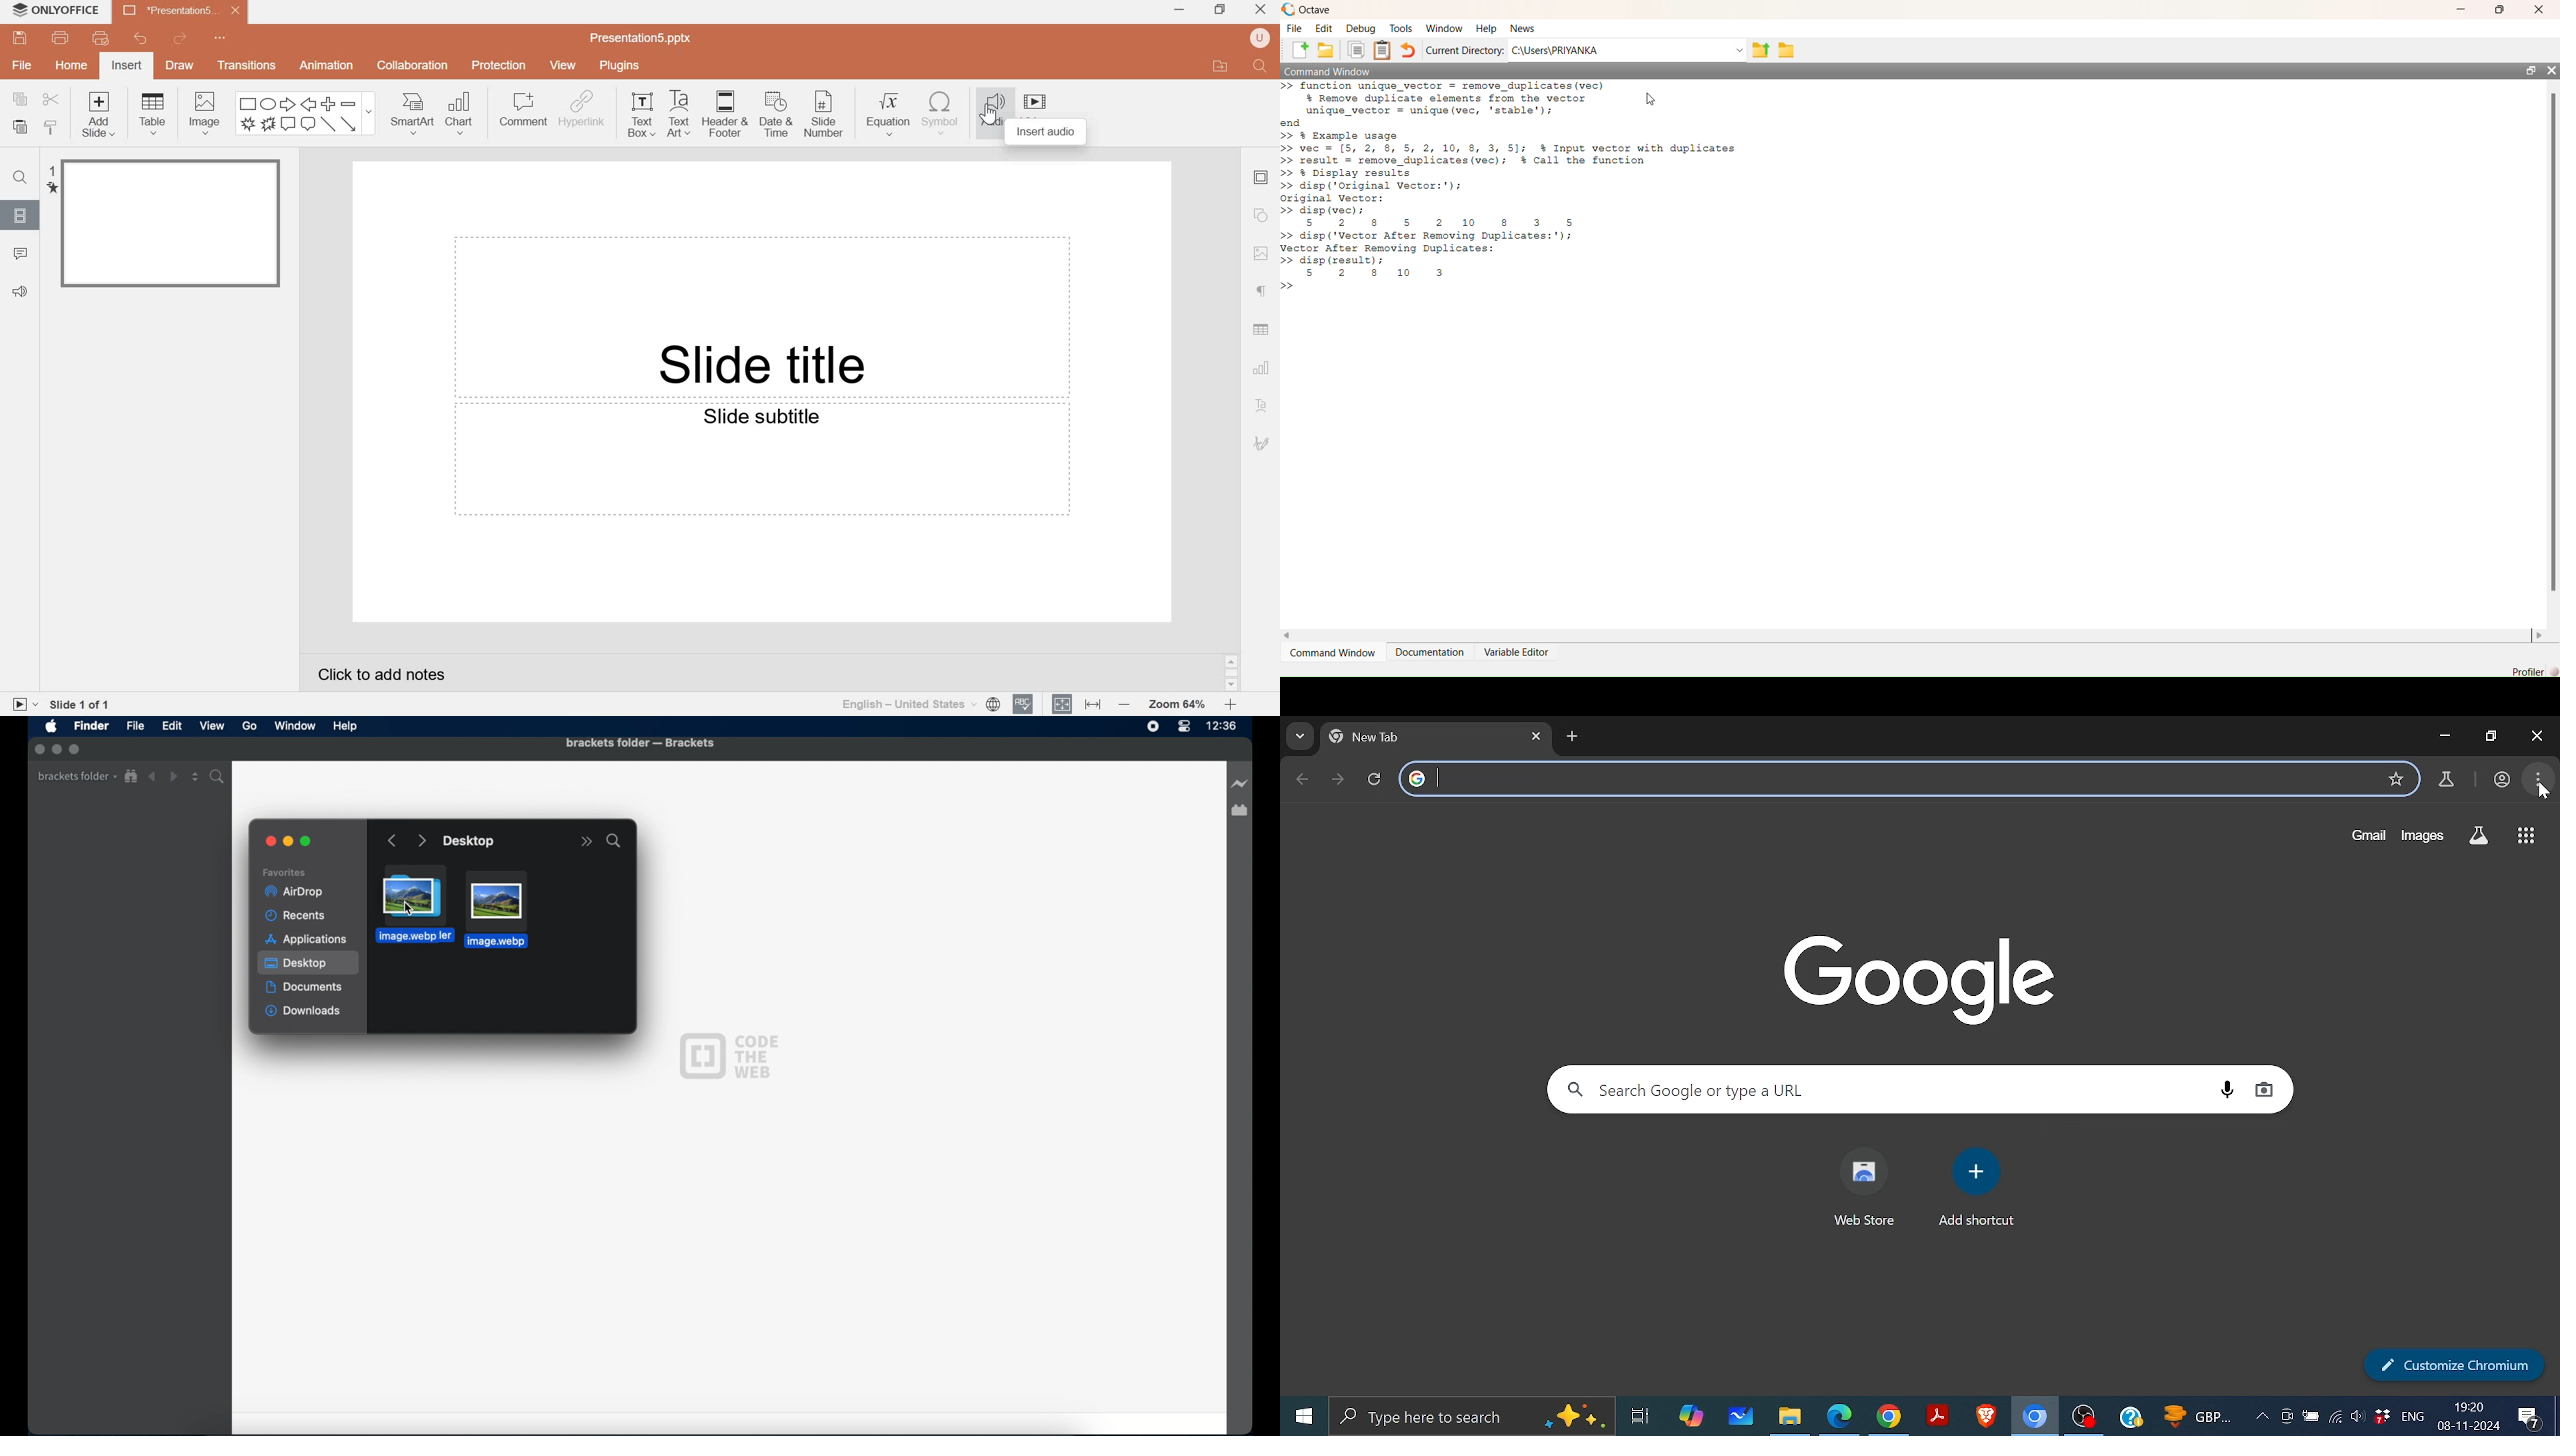 The width and height of the screenshot is (2576, 1456). What do you see at coordinates (2499, 10) in the screenshot?
I see `maximise` at bounding box center [2499, 10].